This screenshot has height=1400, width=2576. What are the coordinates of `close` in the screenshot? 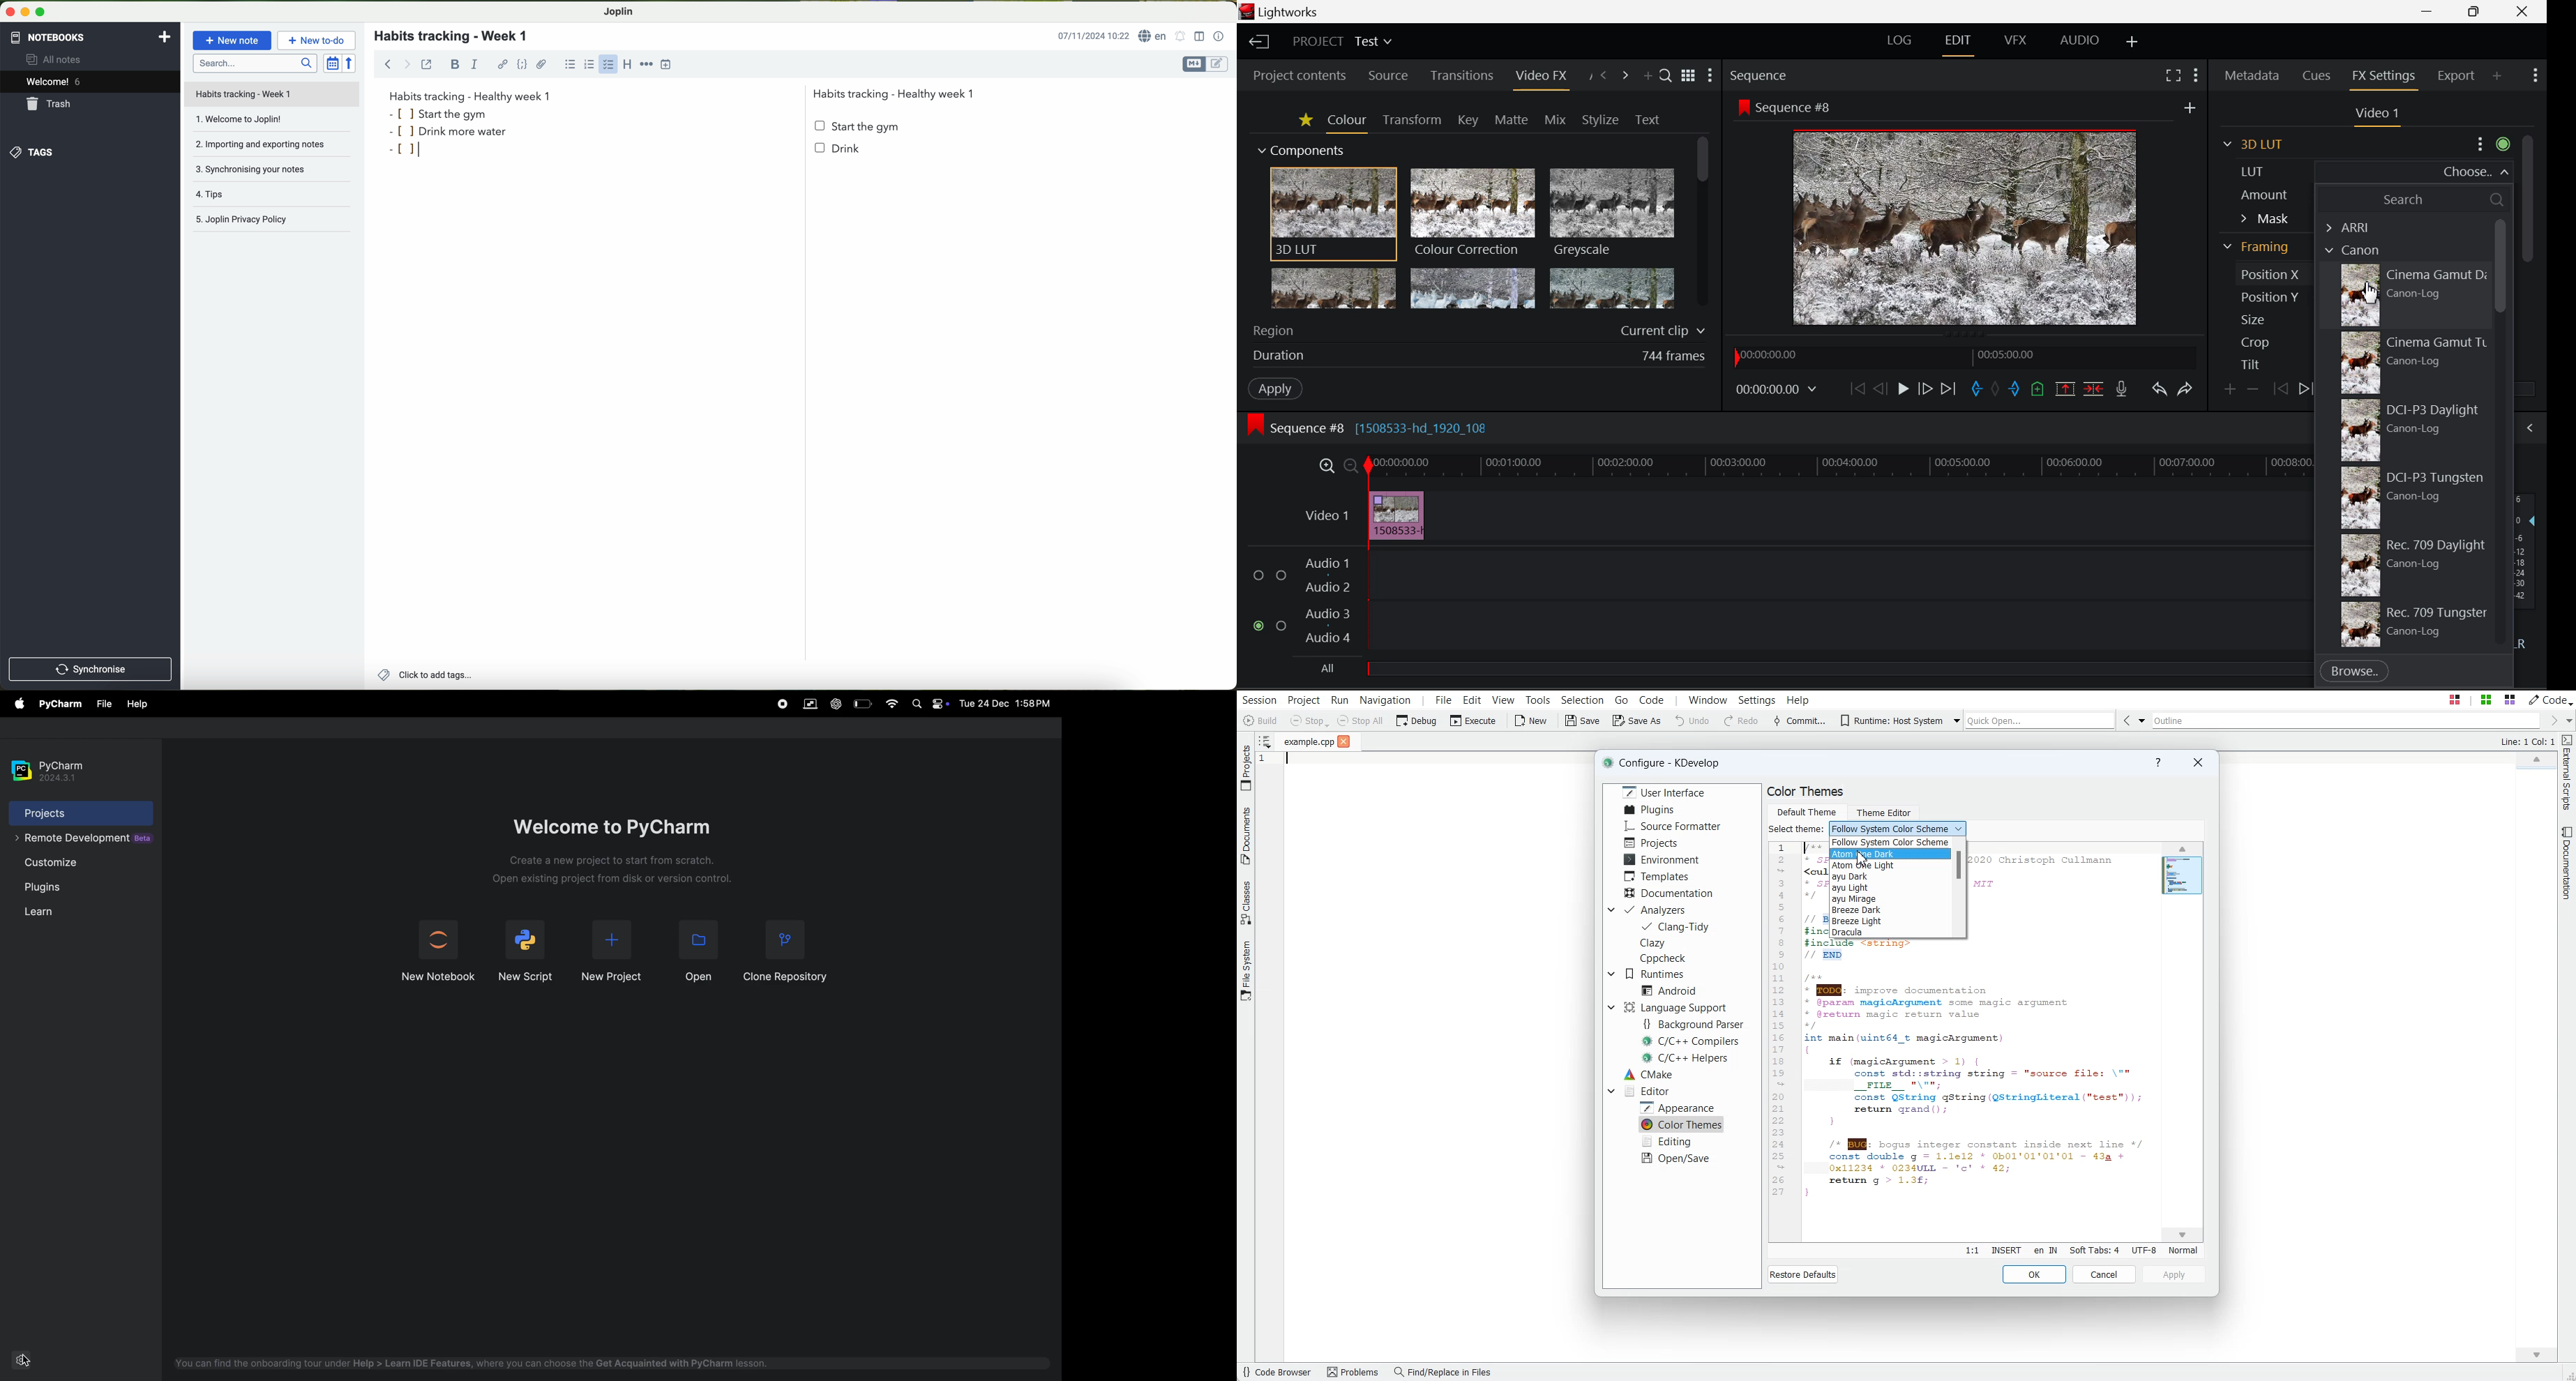 It's located at (8, 10).